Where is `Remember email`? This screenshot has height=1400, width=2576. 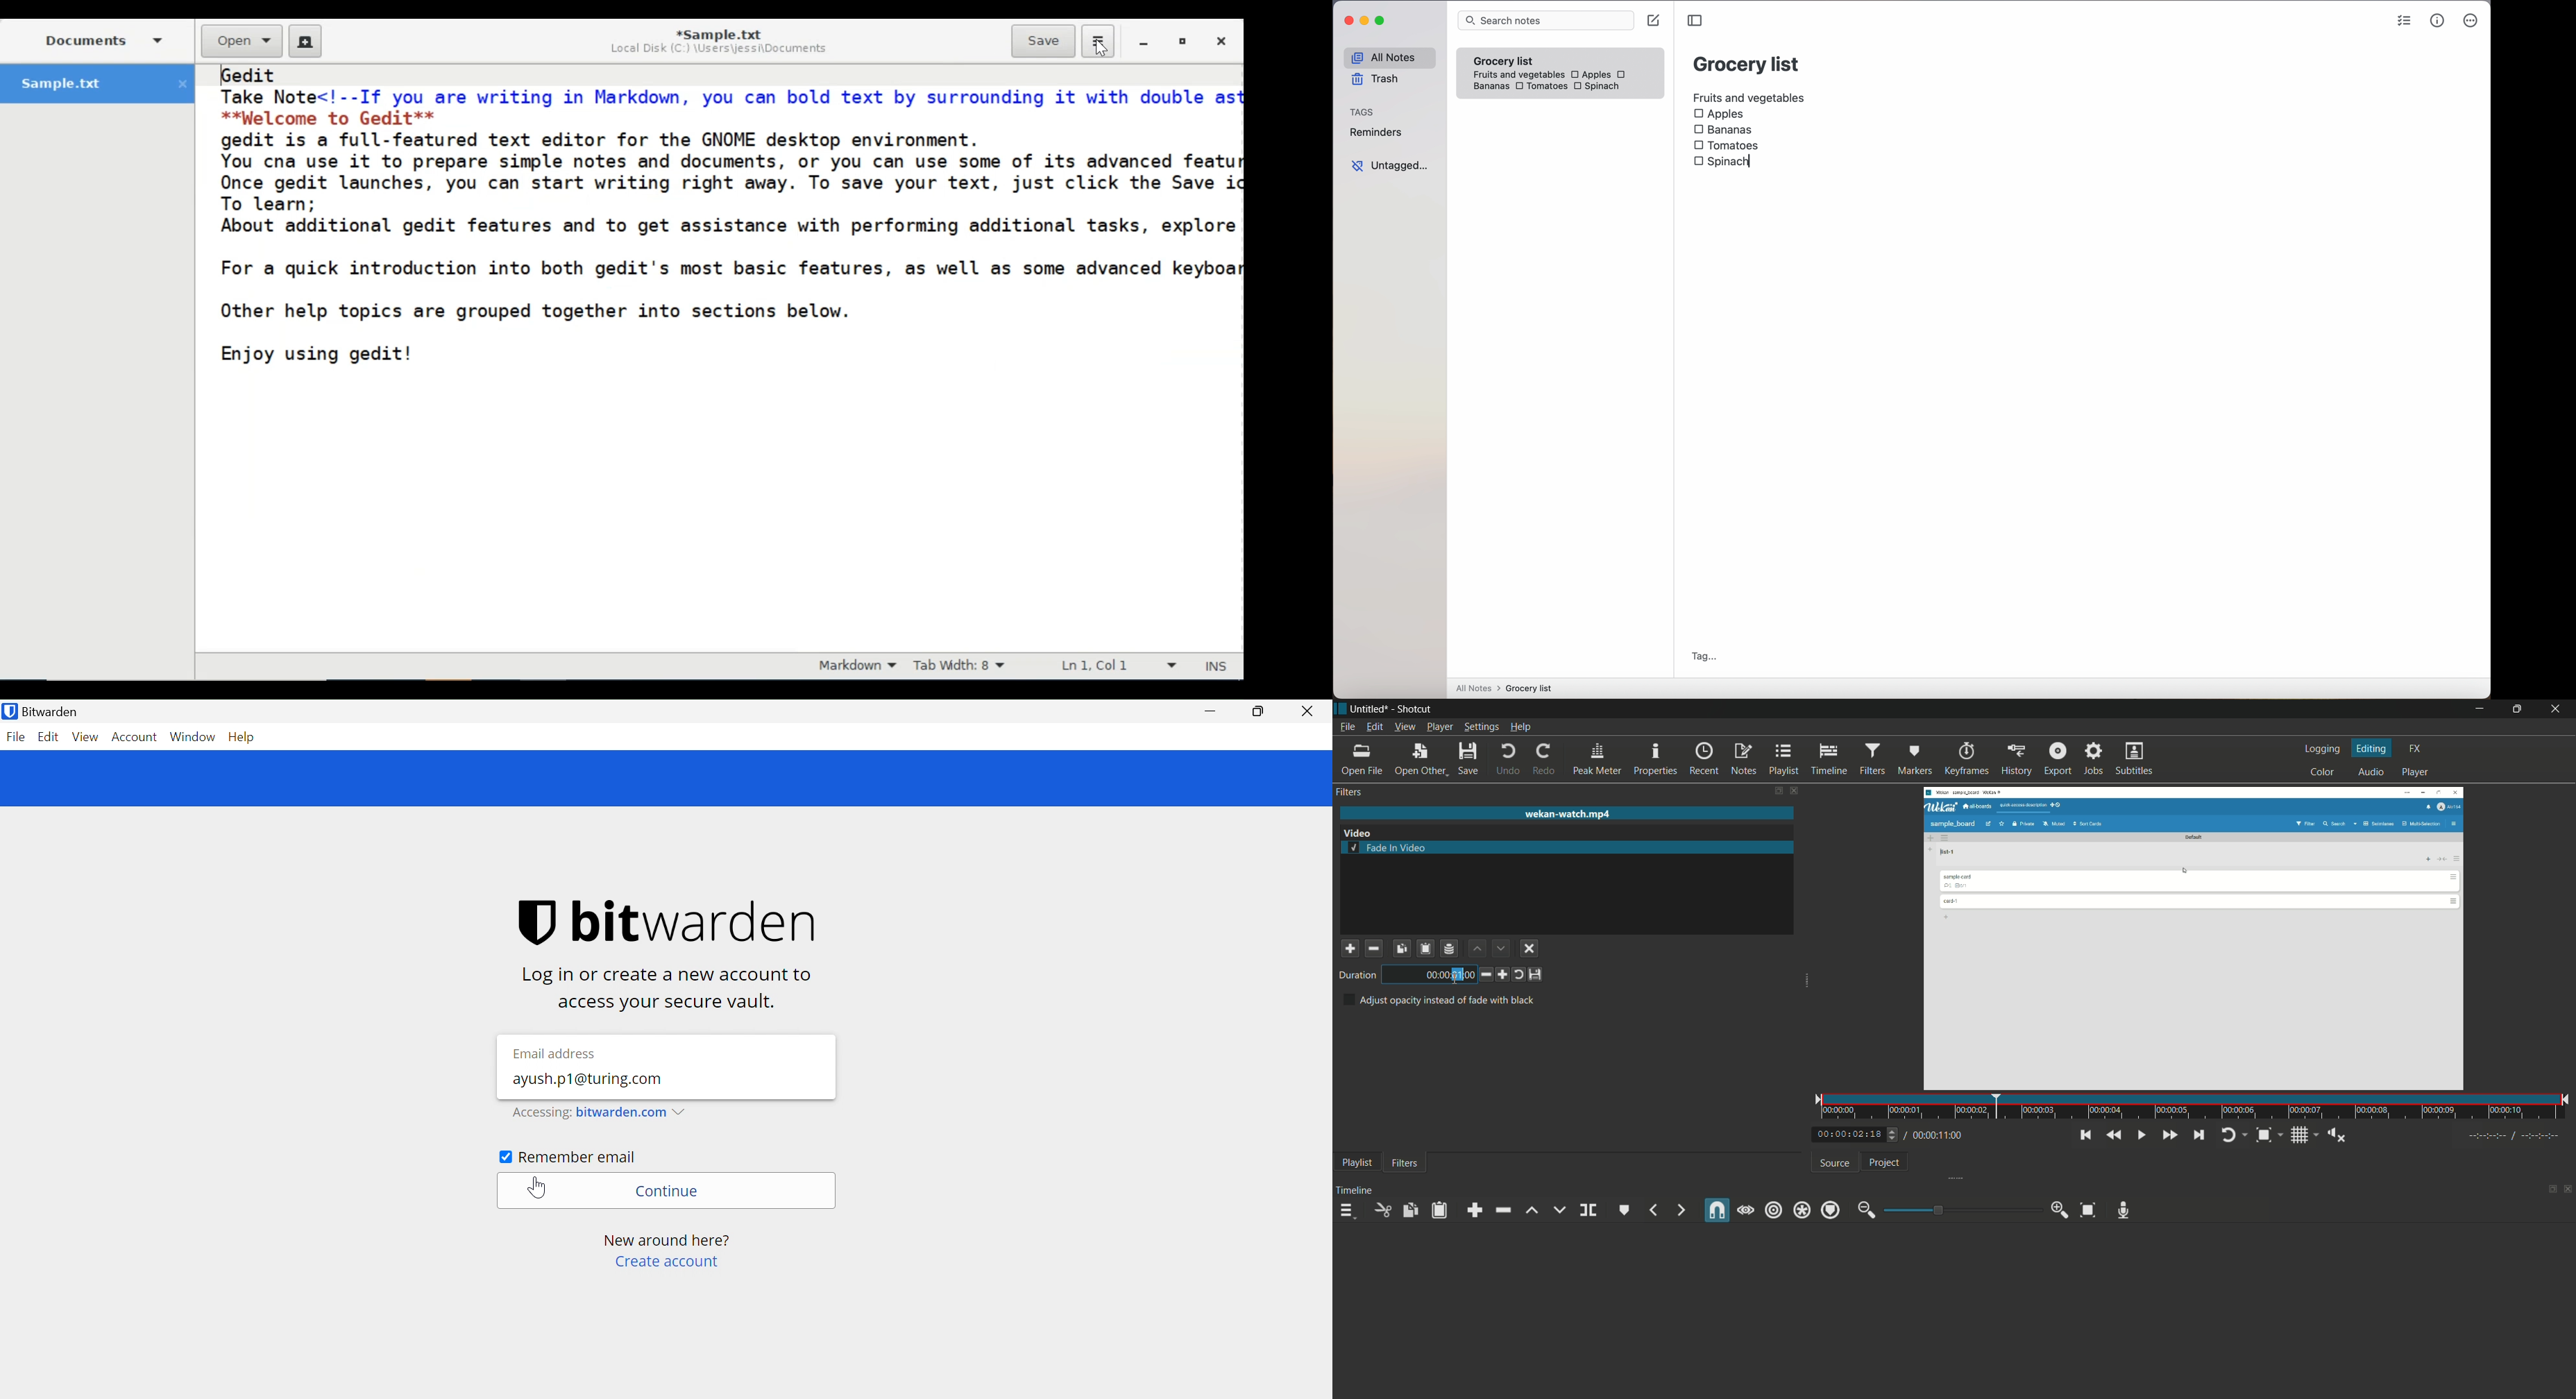
Remember email is located at coordinates (578, 1157).